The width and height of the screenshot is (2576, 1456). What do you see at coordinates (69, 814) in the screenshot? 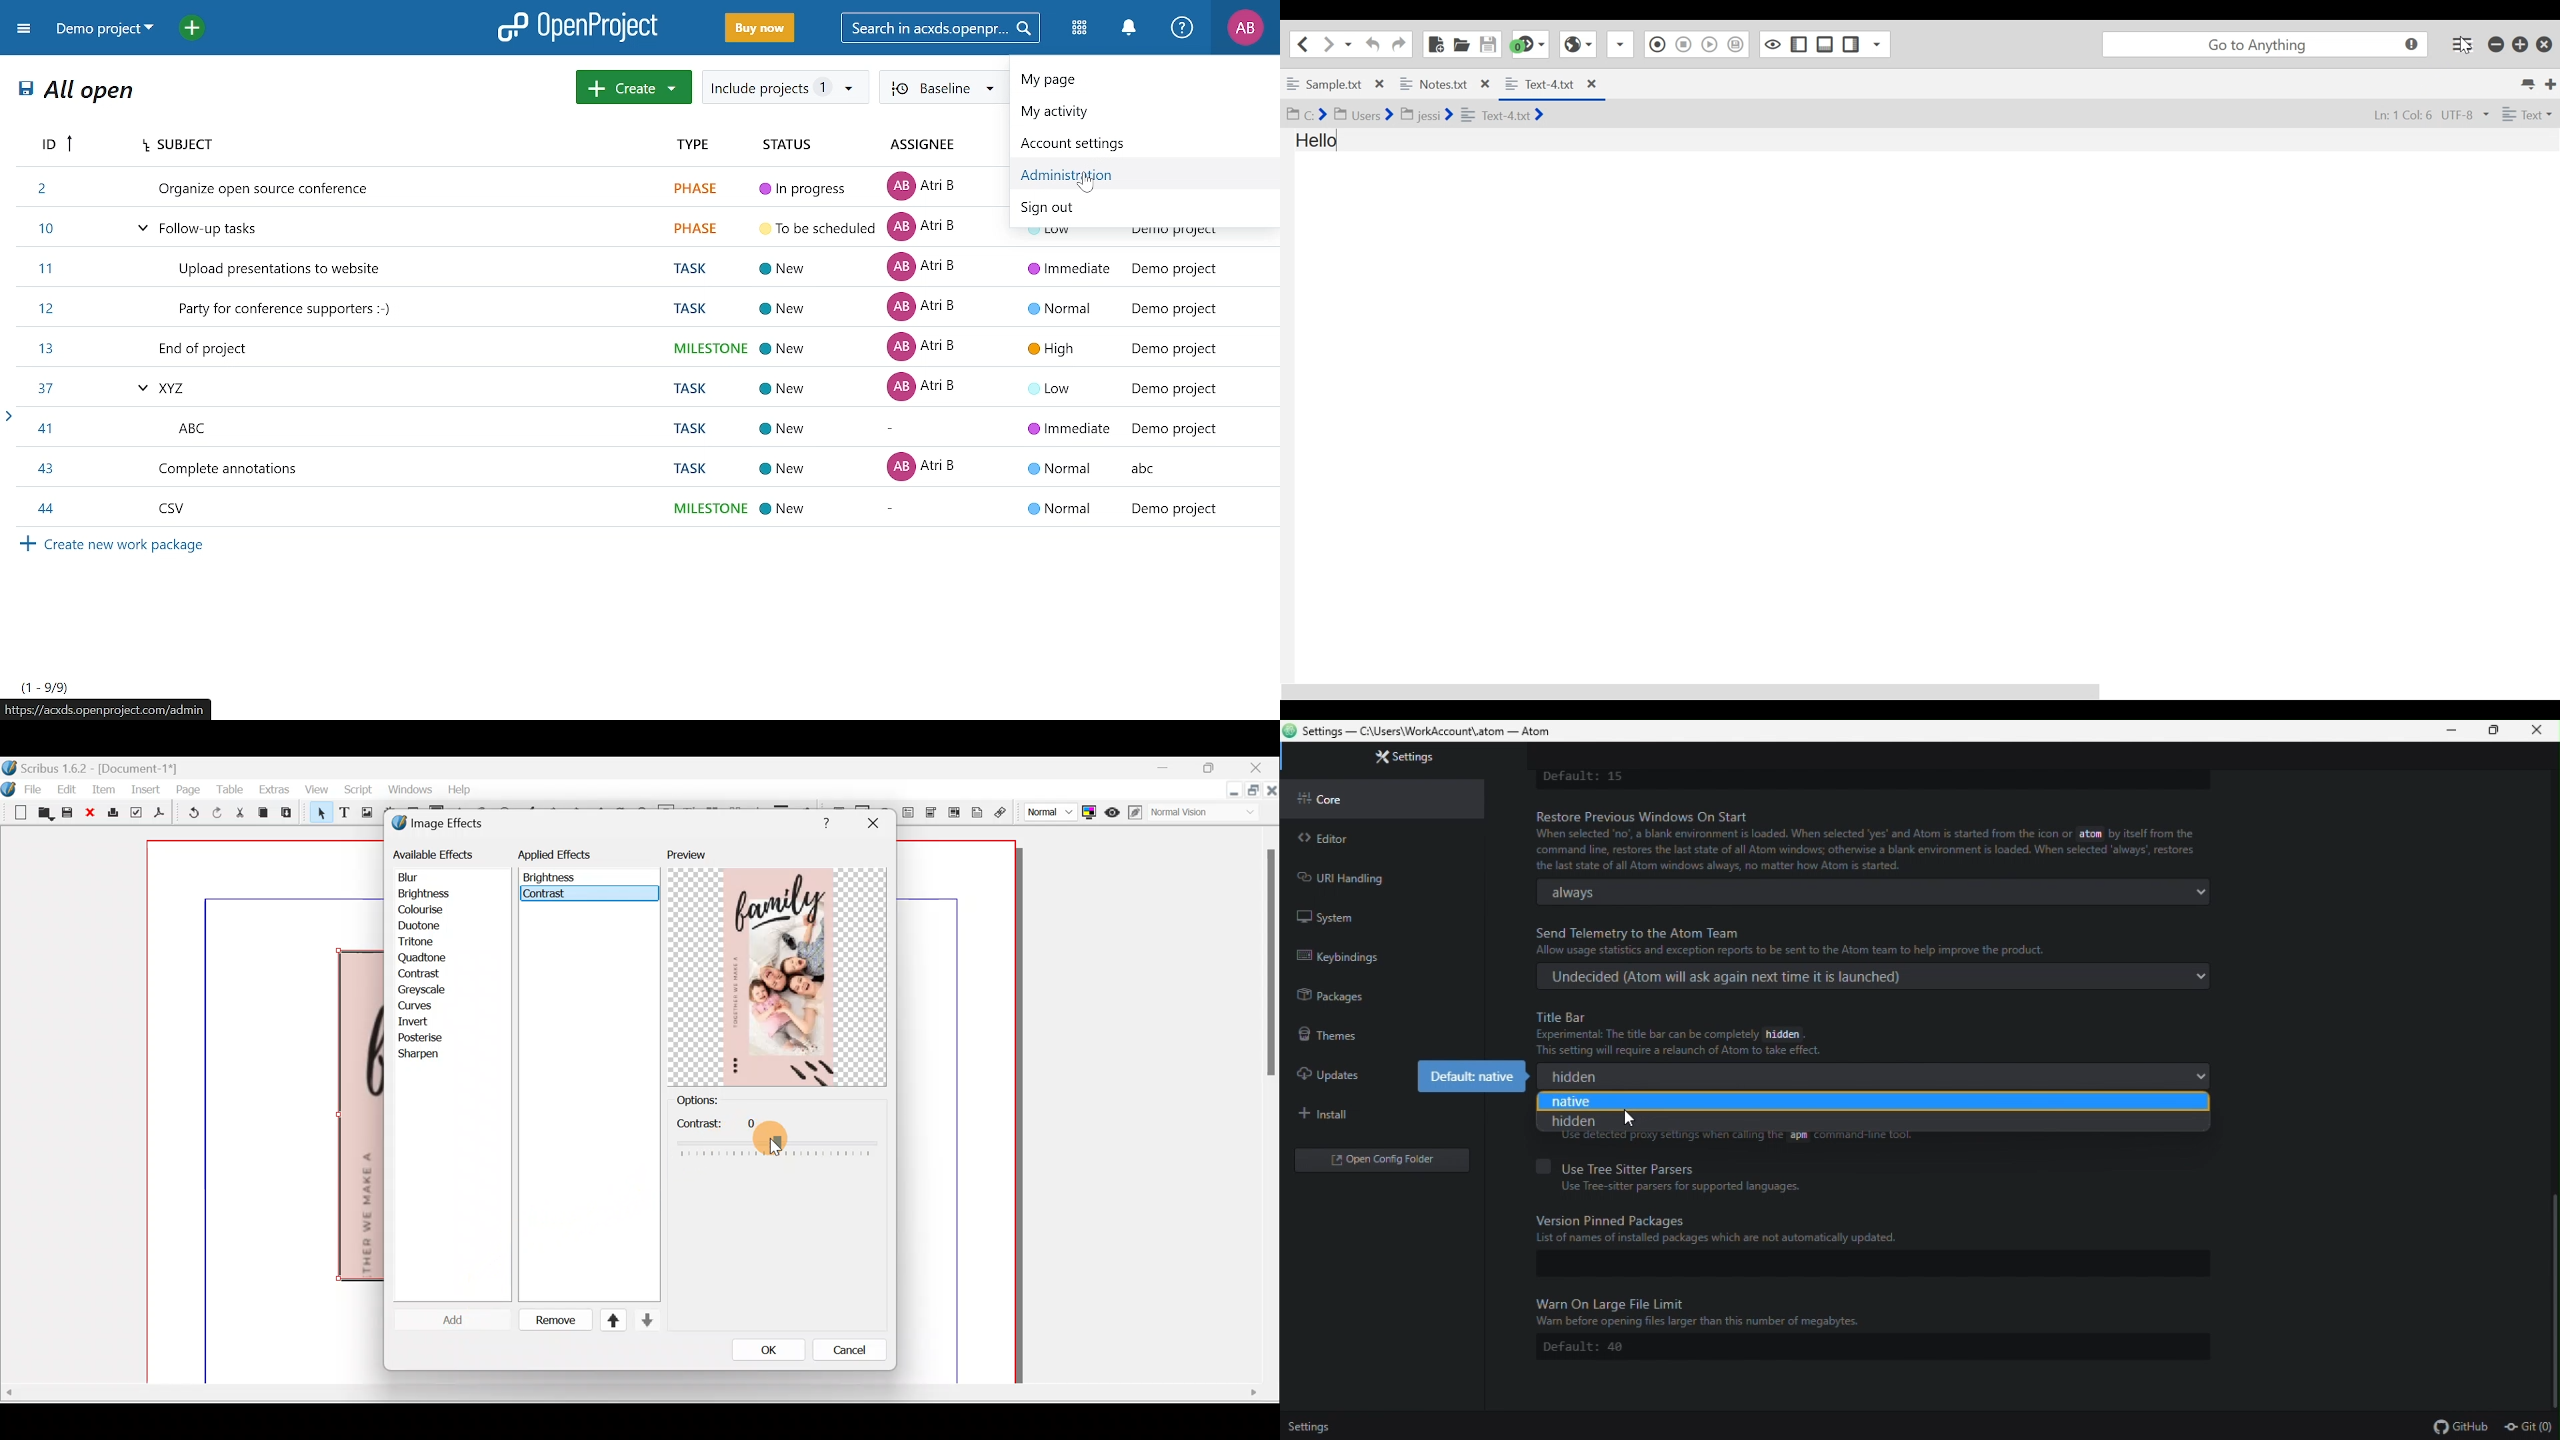
I see `Save` at bounding box center [69, 814].